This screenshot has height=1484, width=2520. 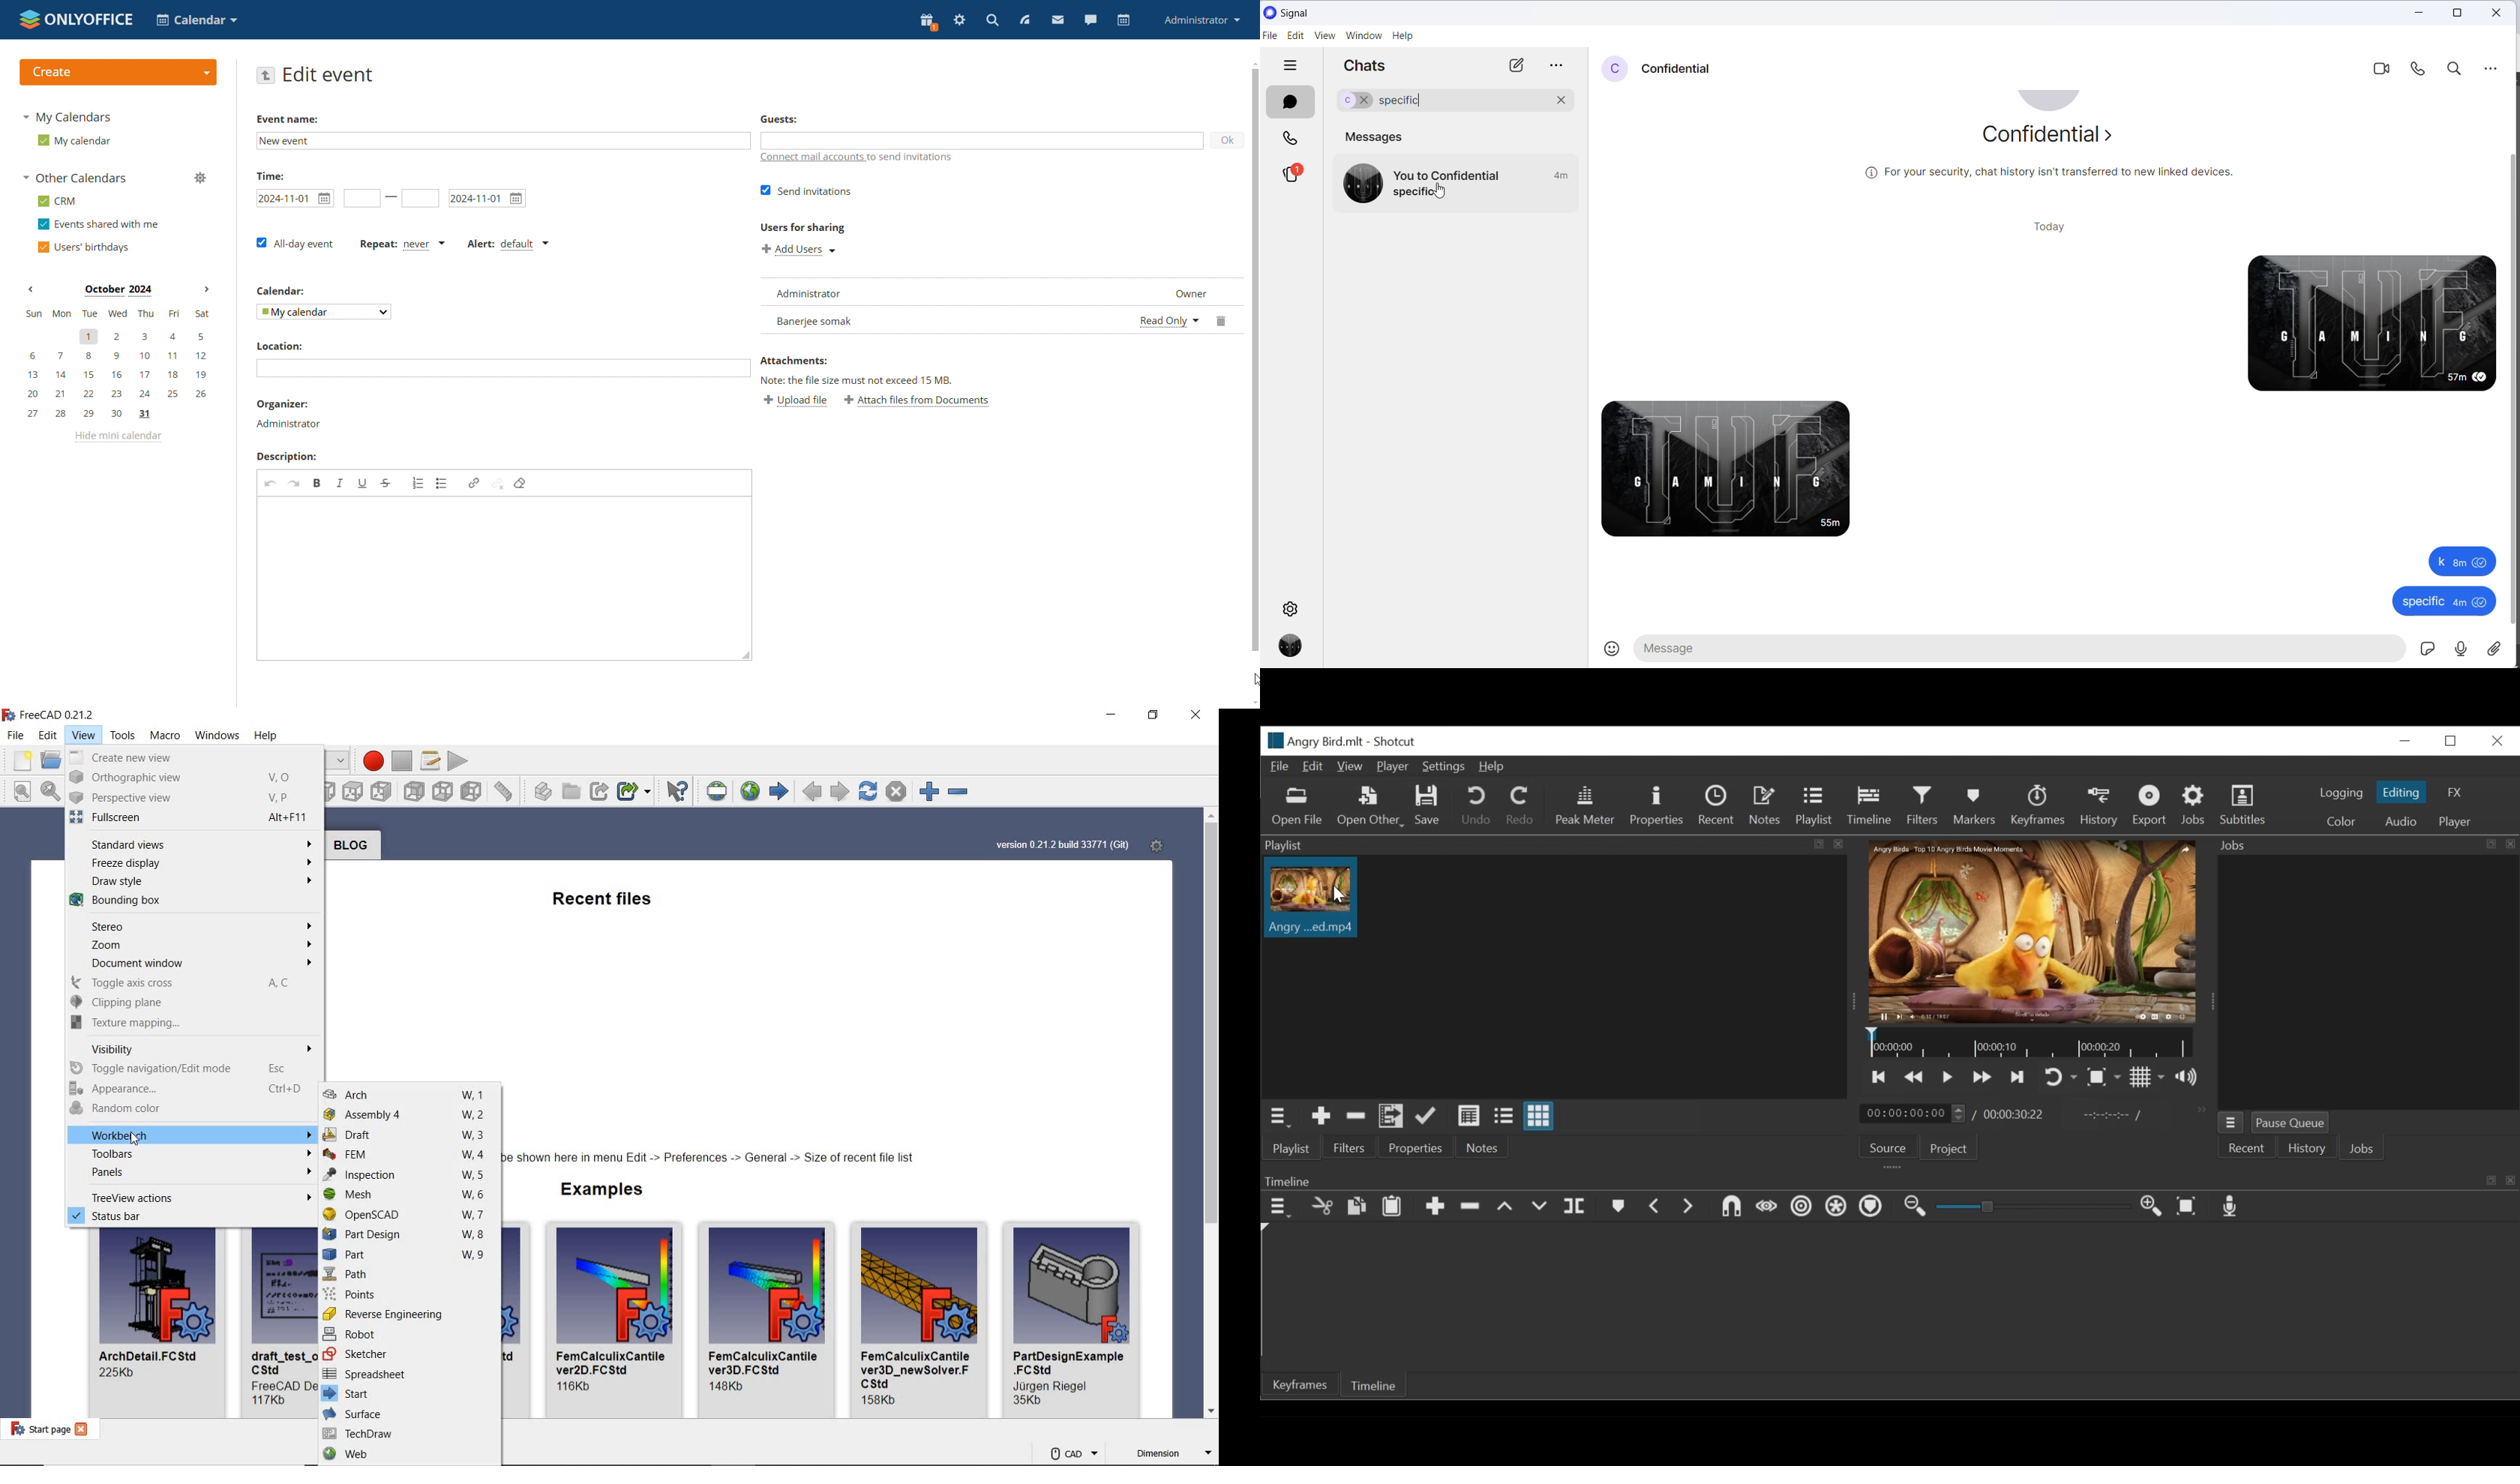 I want to click on organiser, so click(x=282, y=405).